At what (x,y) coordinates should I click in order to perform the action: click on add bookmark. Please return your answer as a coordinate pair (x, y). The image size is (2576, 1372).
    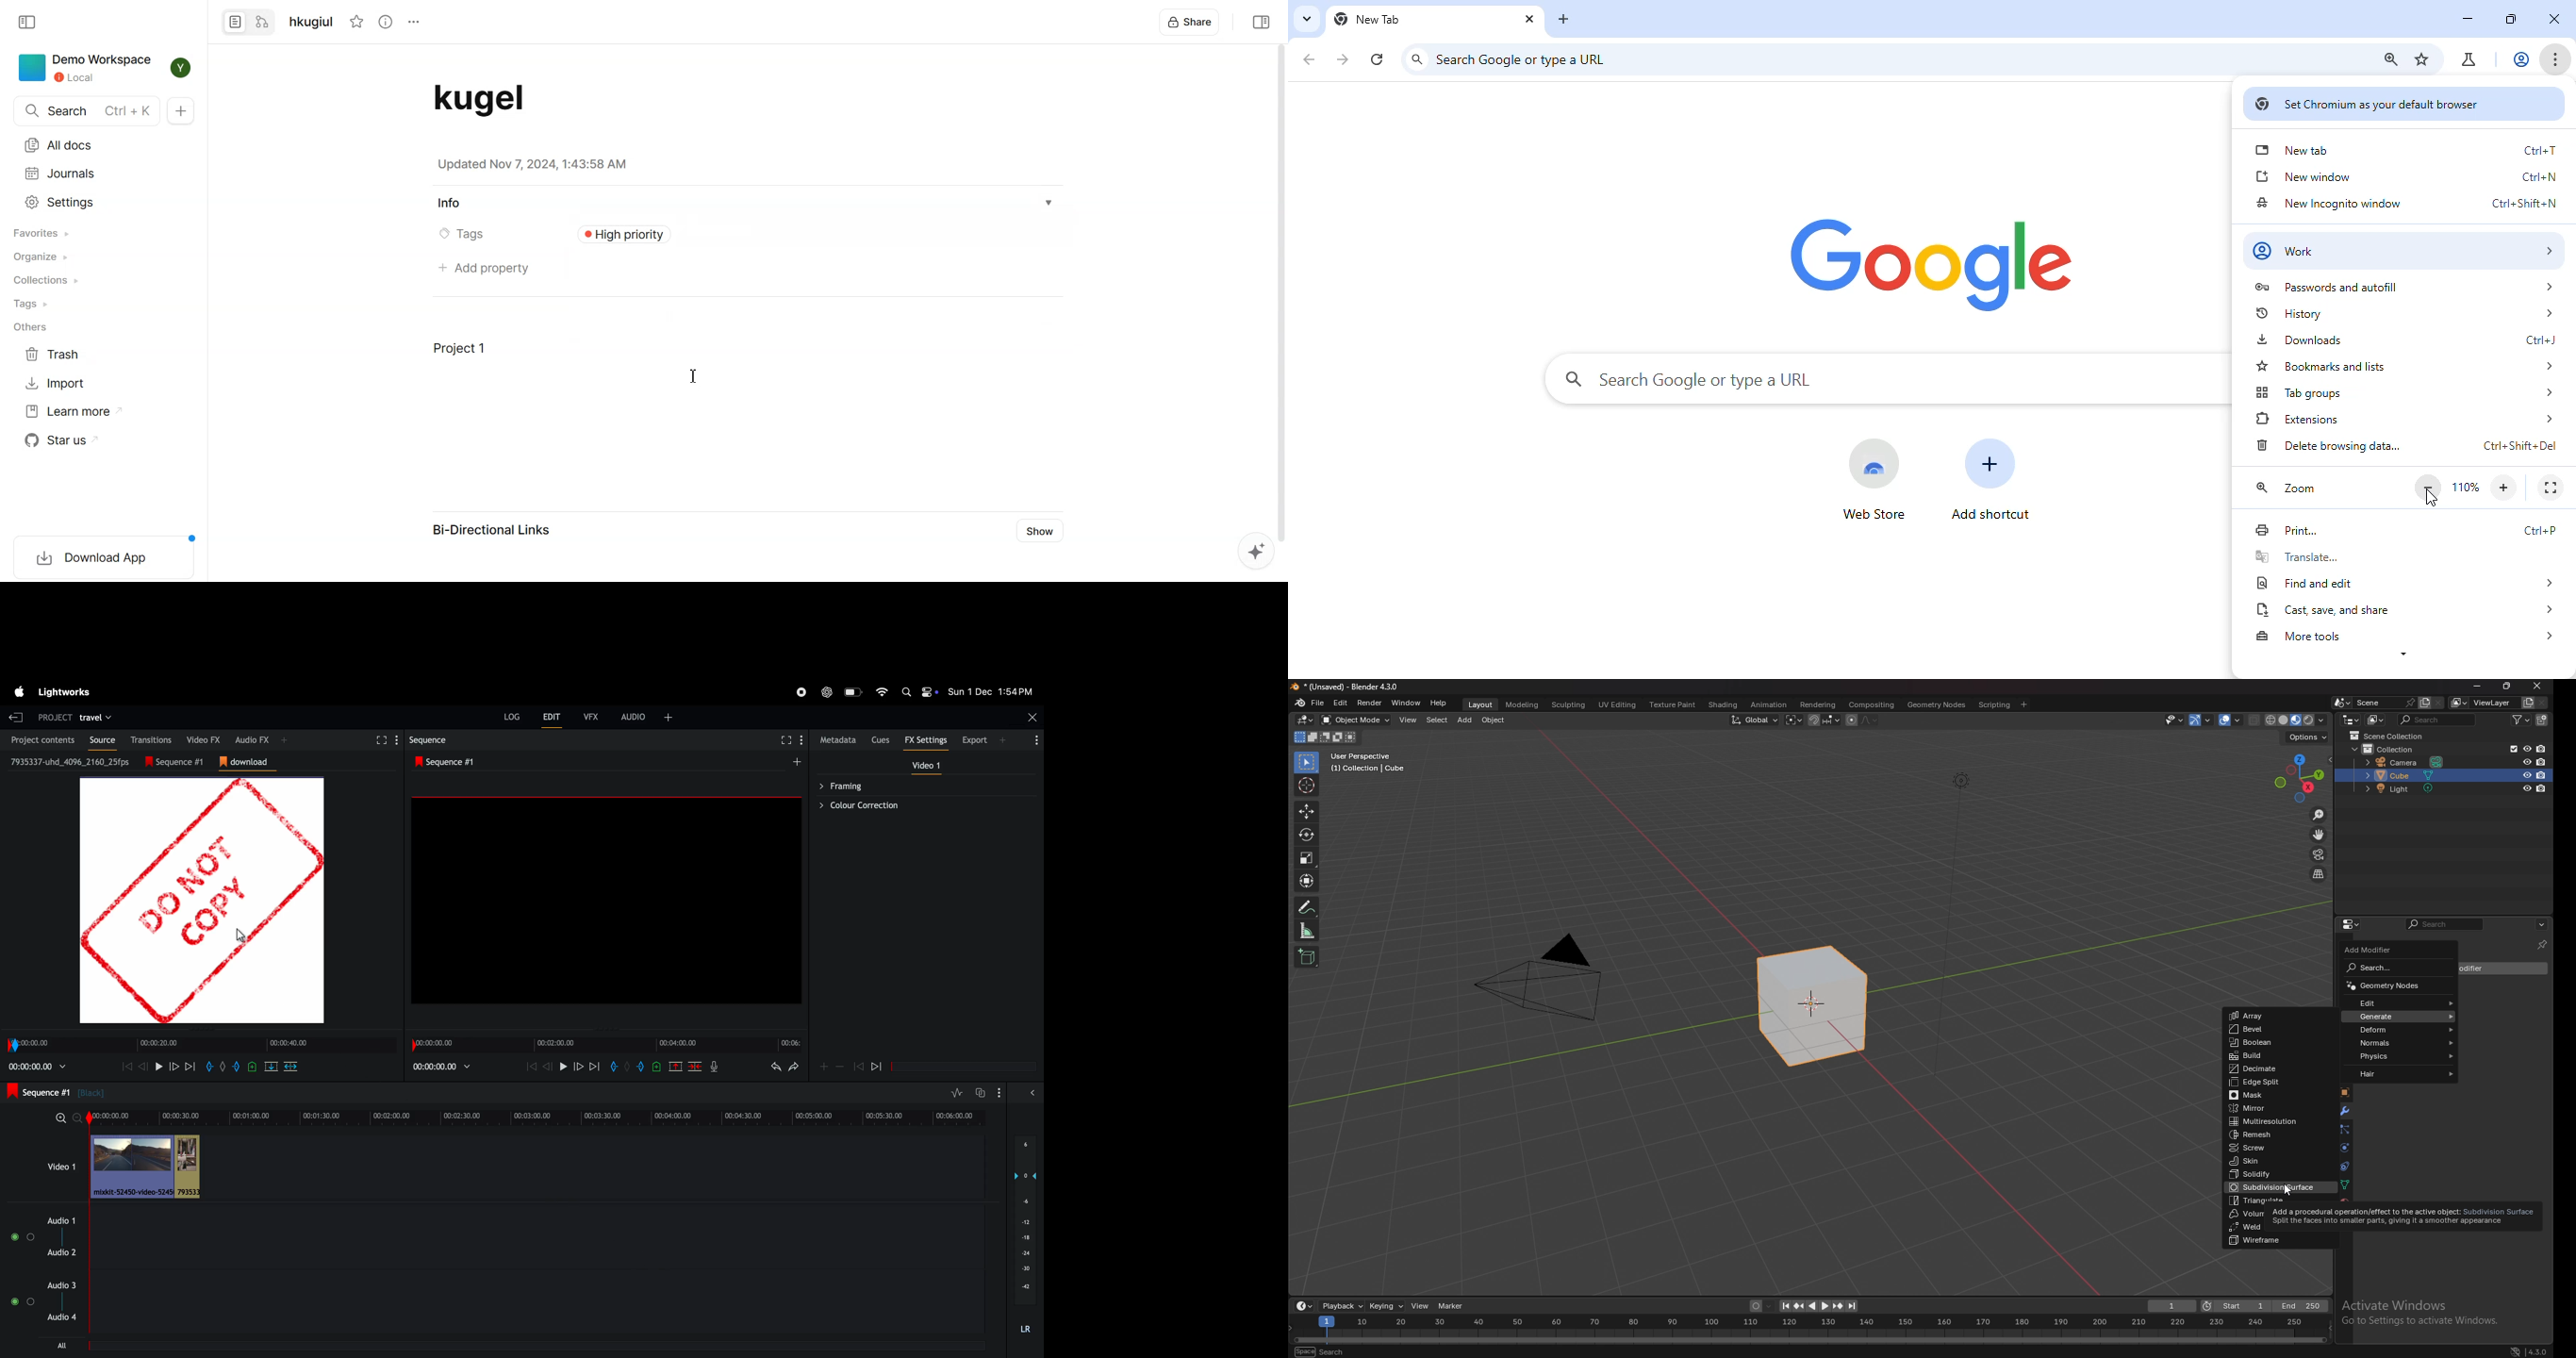
    Looking at the image, I should click on (2423, 60).